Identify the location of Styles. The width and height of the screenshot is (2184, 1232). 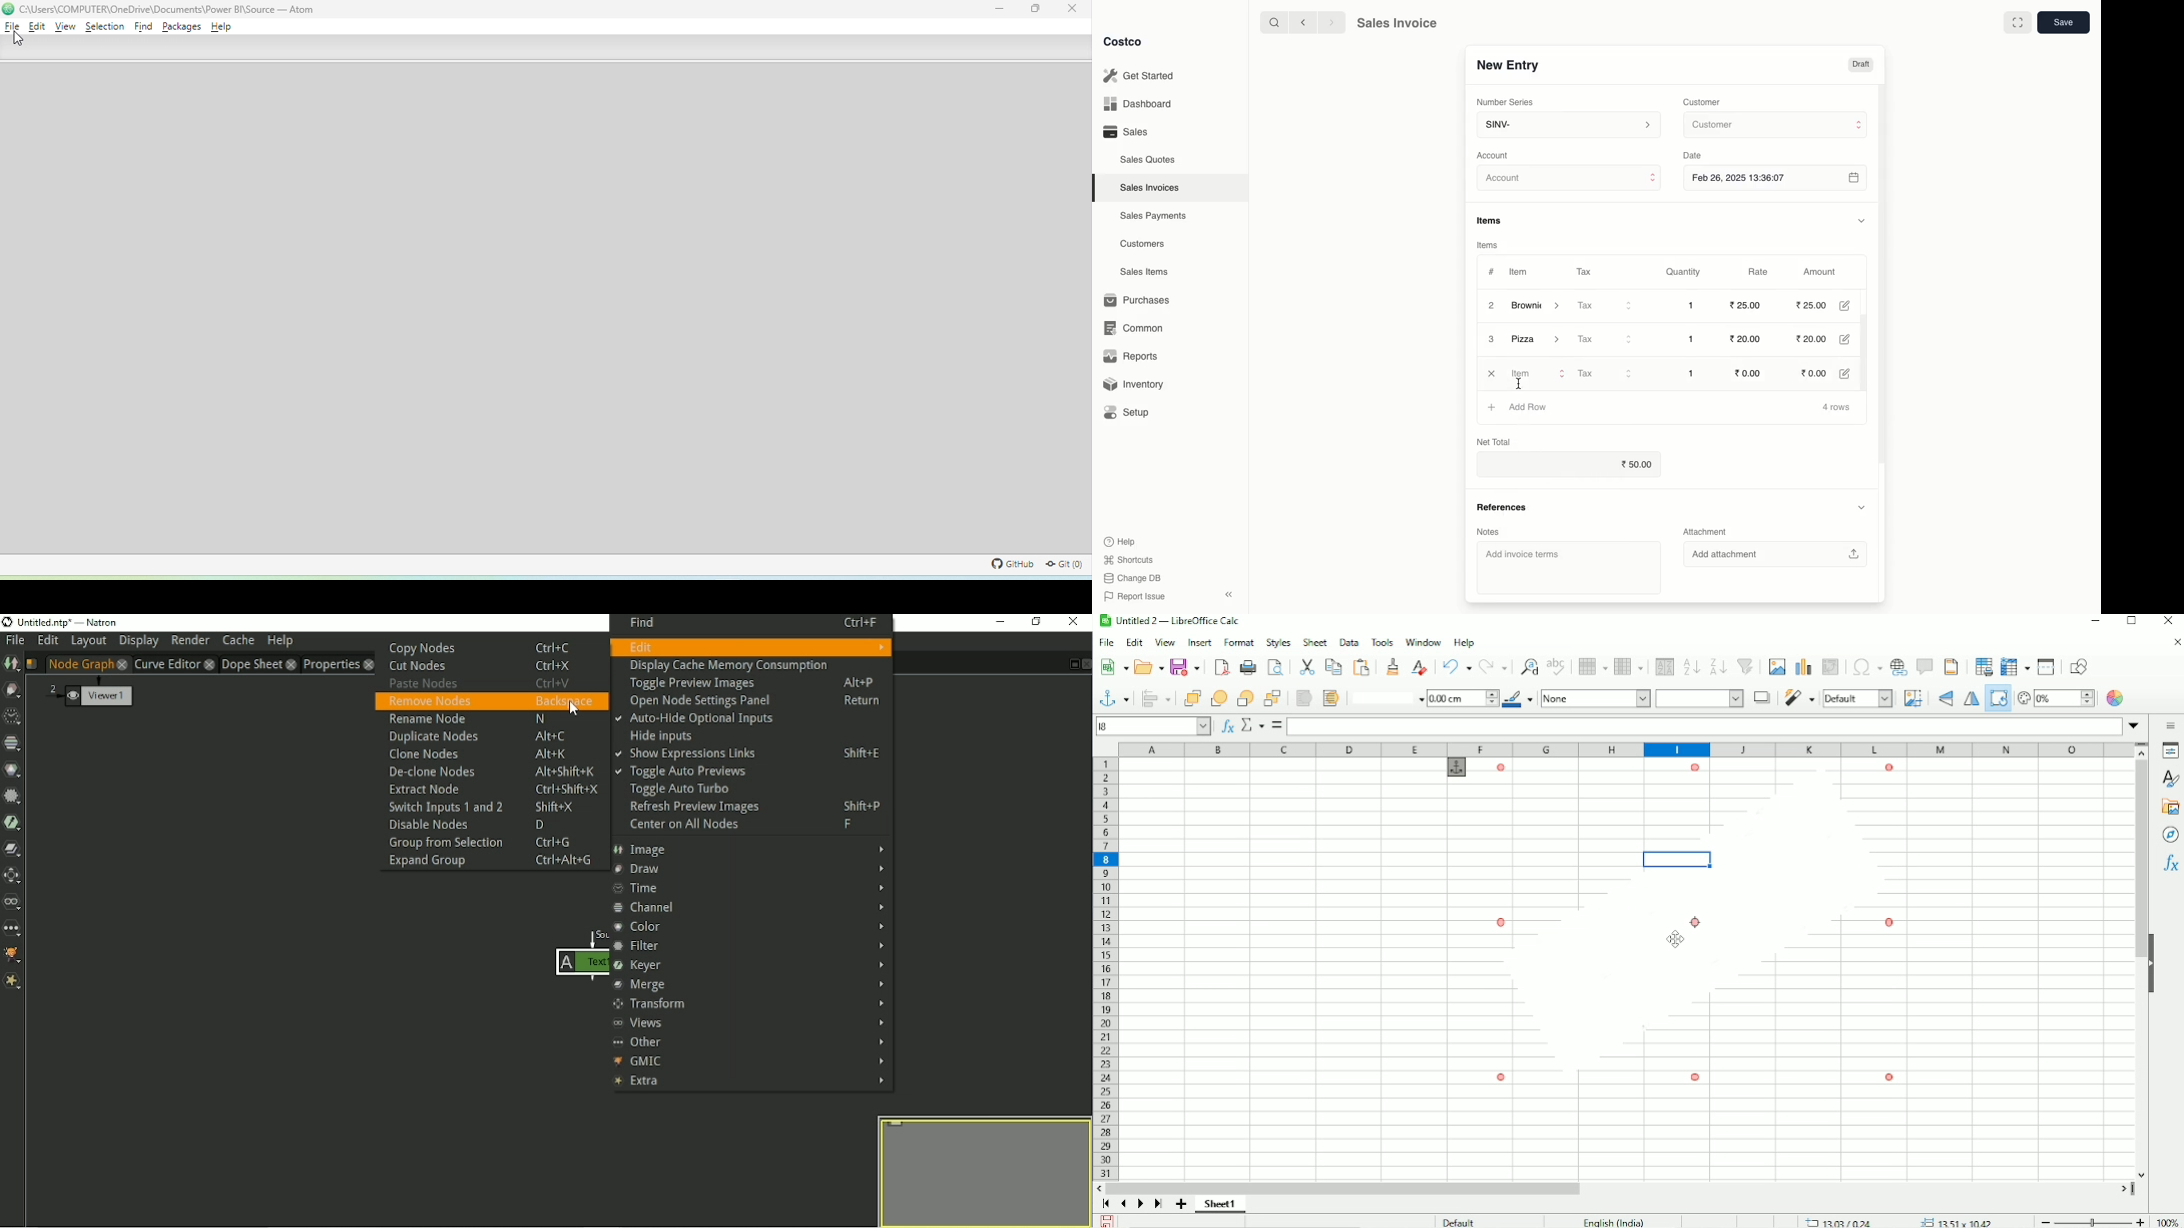
(2170, 779).